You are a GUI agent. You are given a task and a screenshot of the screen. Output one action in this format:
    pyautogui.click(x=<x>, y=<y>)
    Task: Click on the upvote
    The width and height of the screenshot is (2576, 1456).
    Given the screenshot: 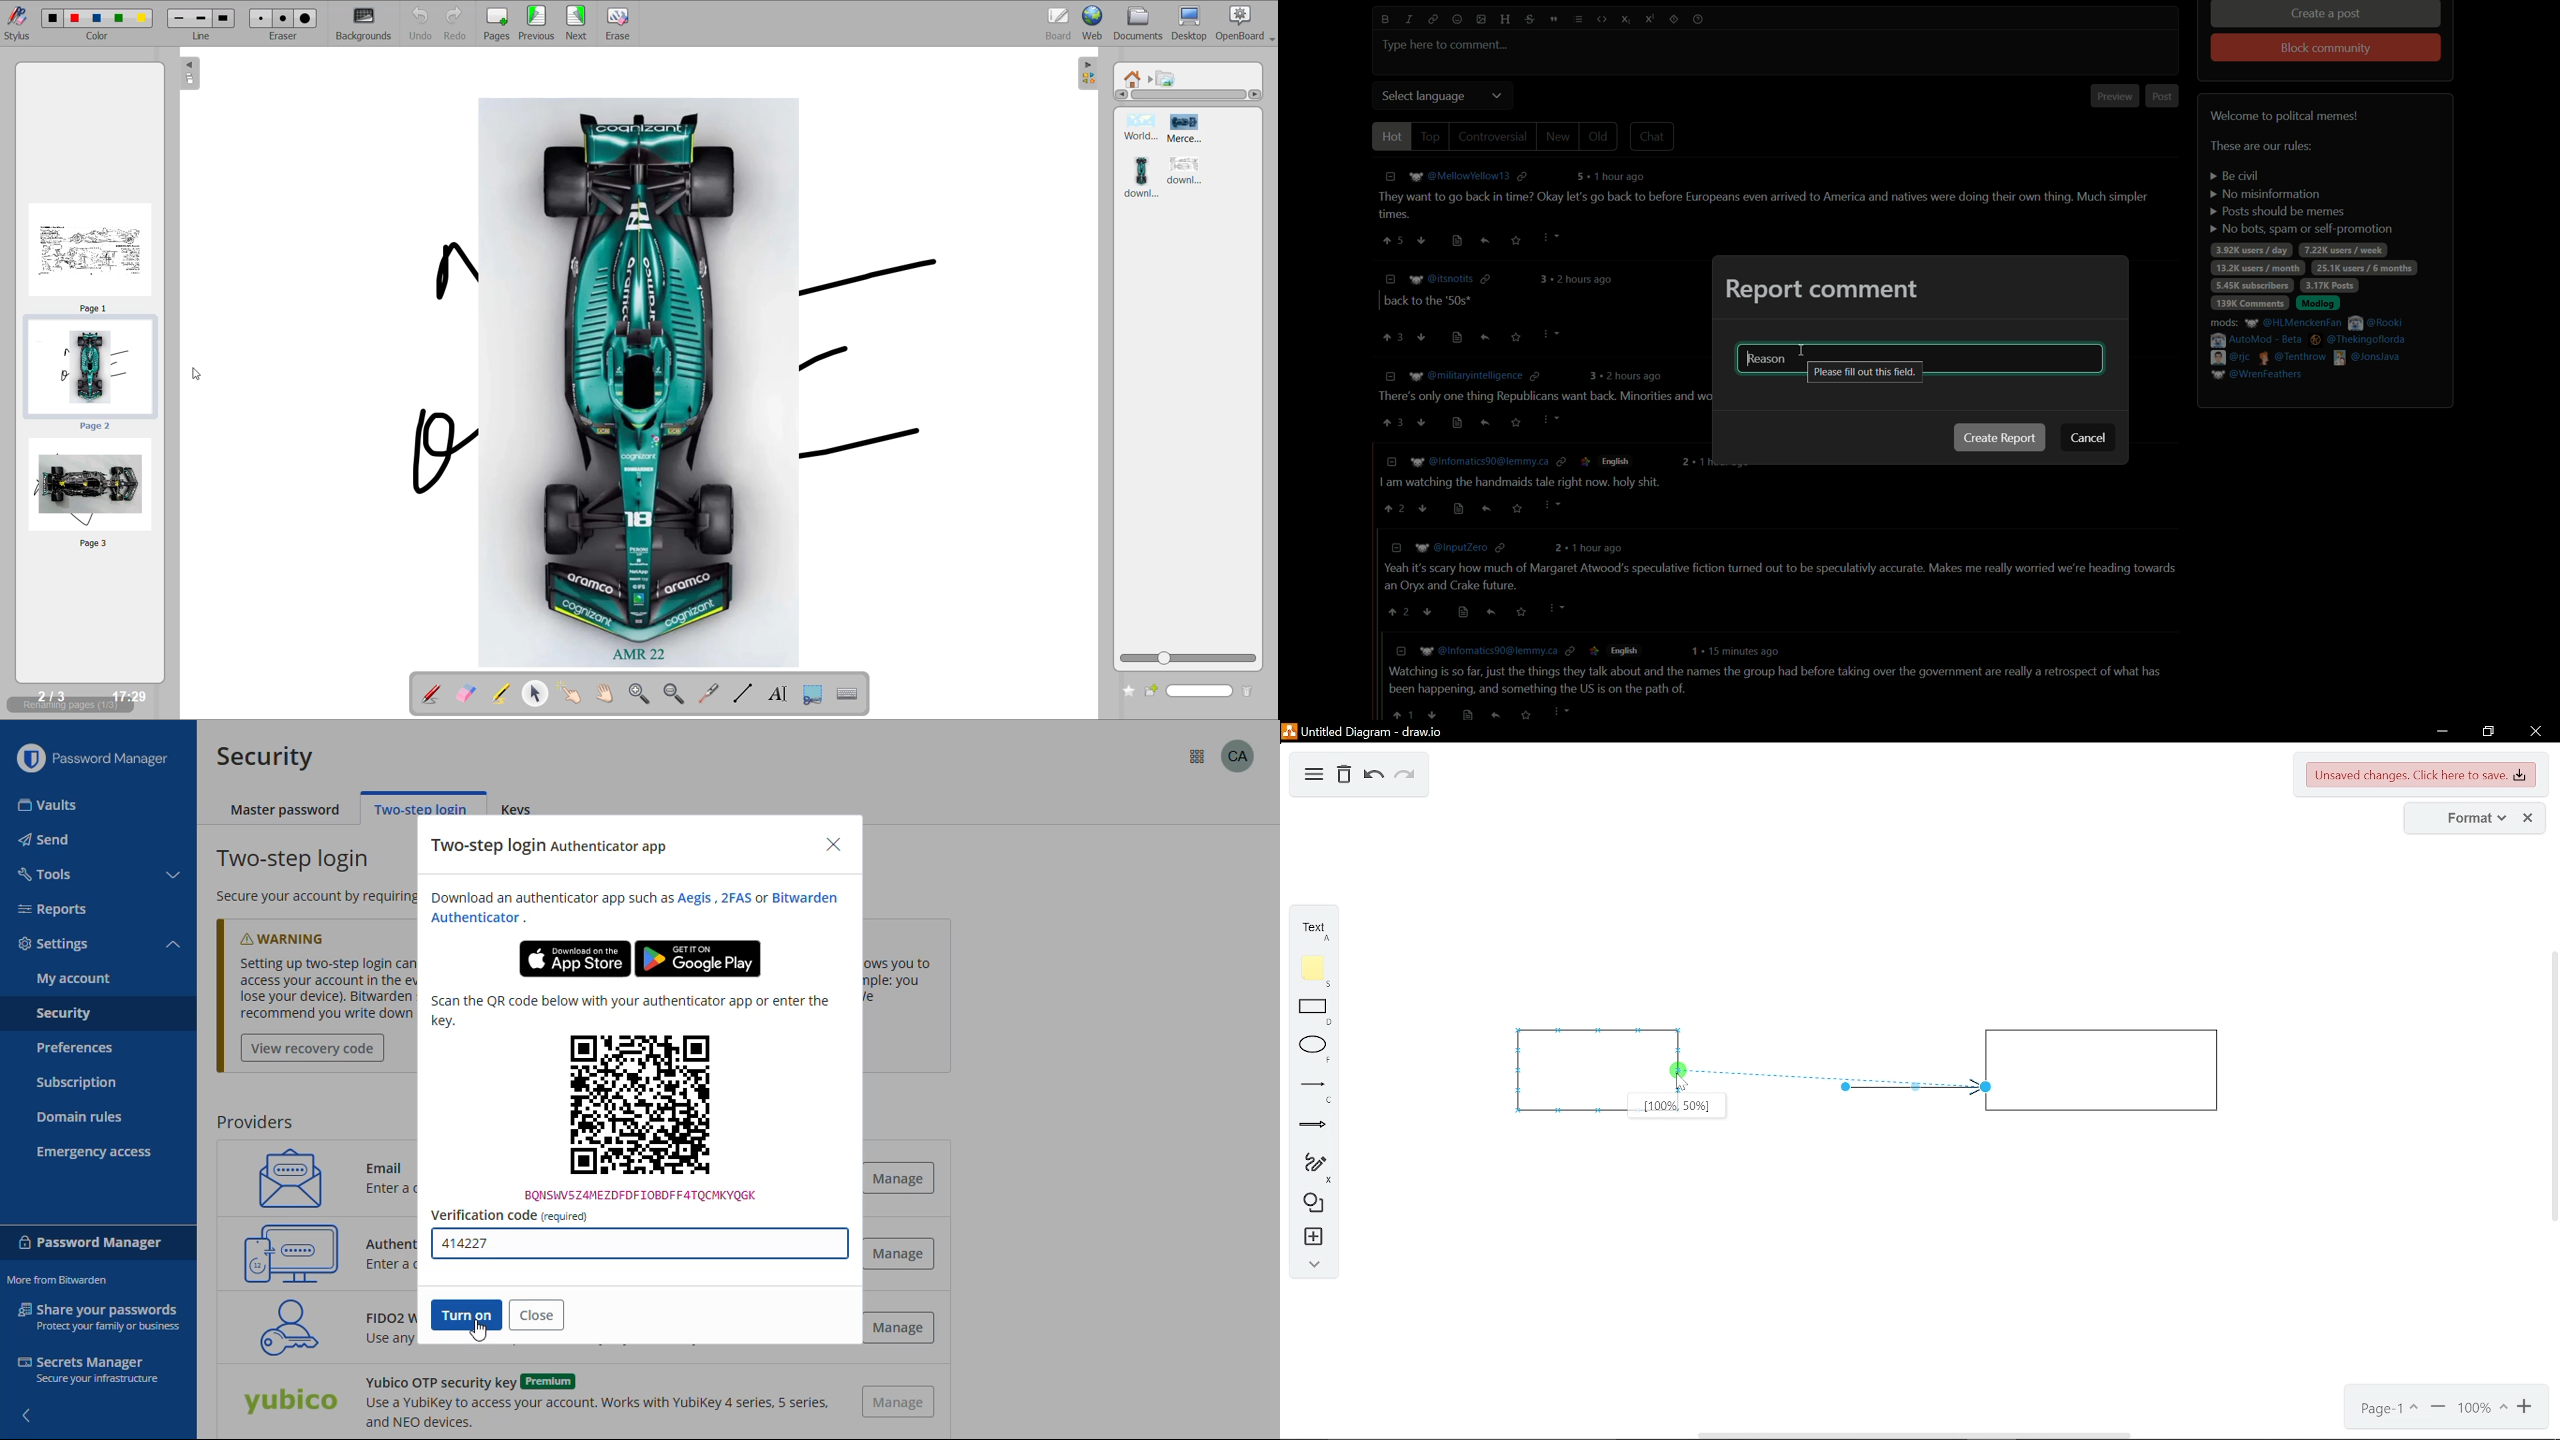 What is the action you would take?
    pyautogui.click(x=1393, y=336)
    